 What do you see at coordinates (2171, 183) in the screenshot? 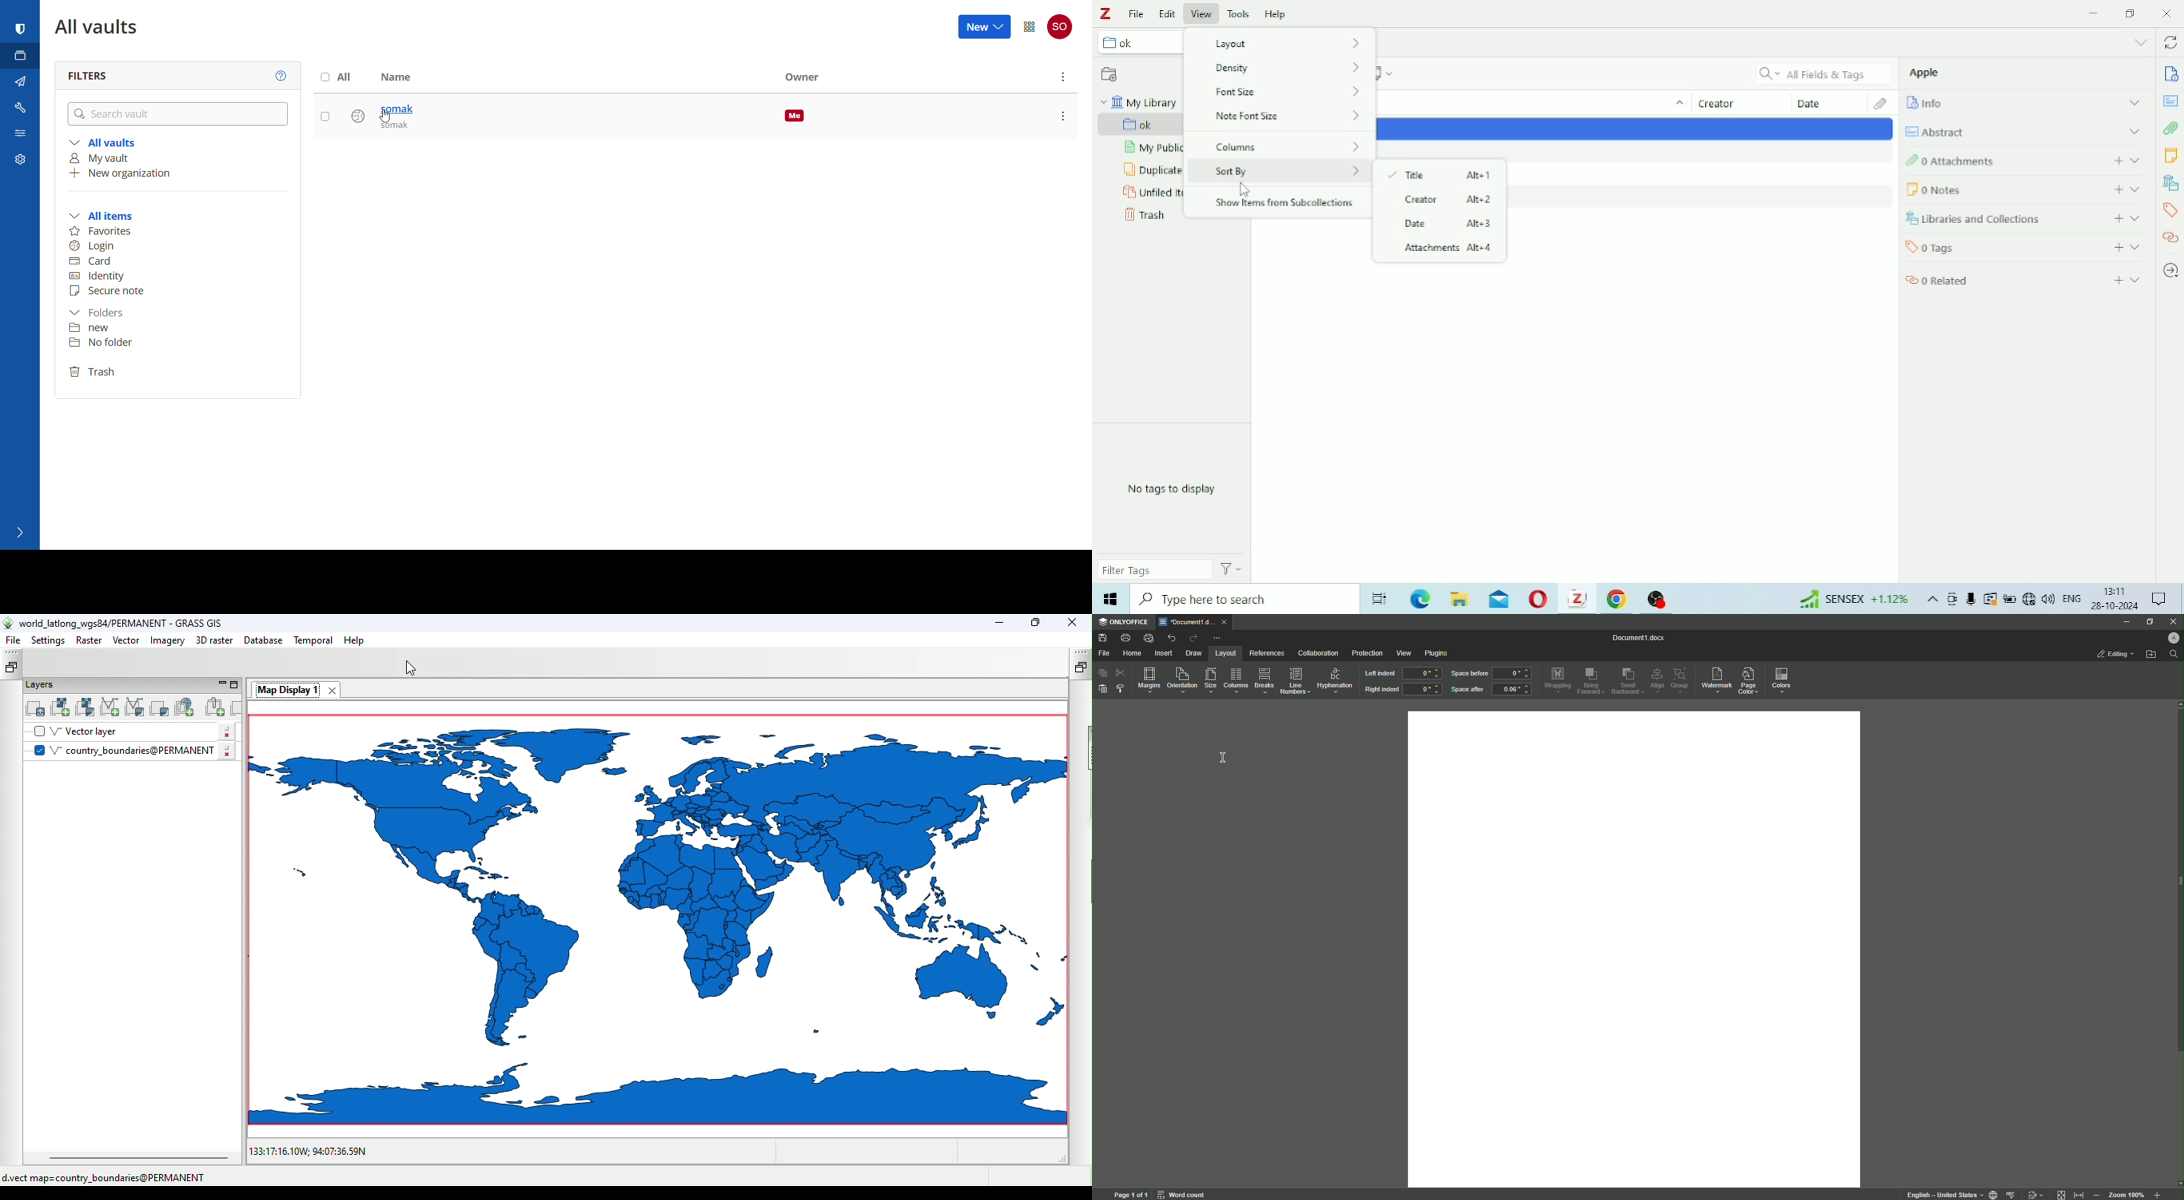
I see `Libraries and collections` at bounding box center [2171, 183].